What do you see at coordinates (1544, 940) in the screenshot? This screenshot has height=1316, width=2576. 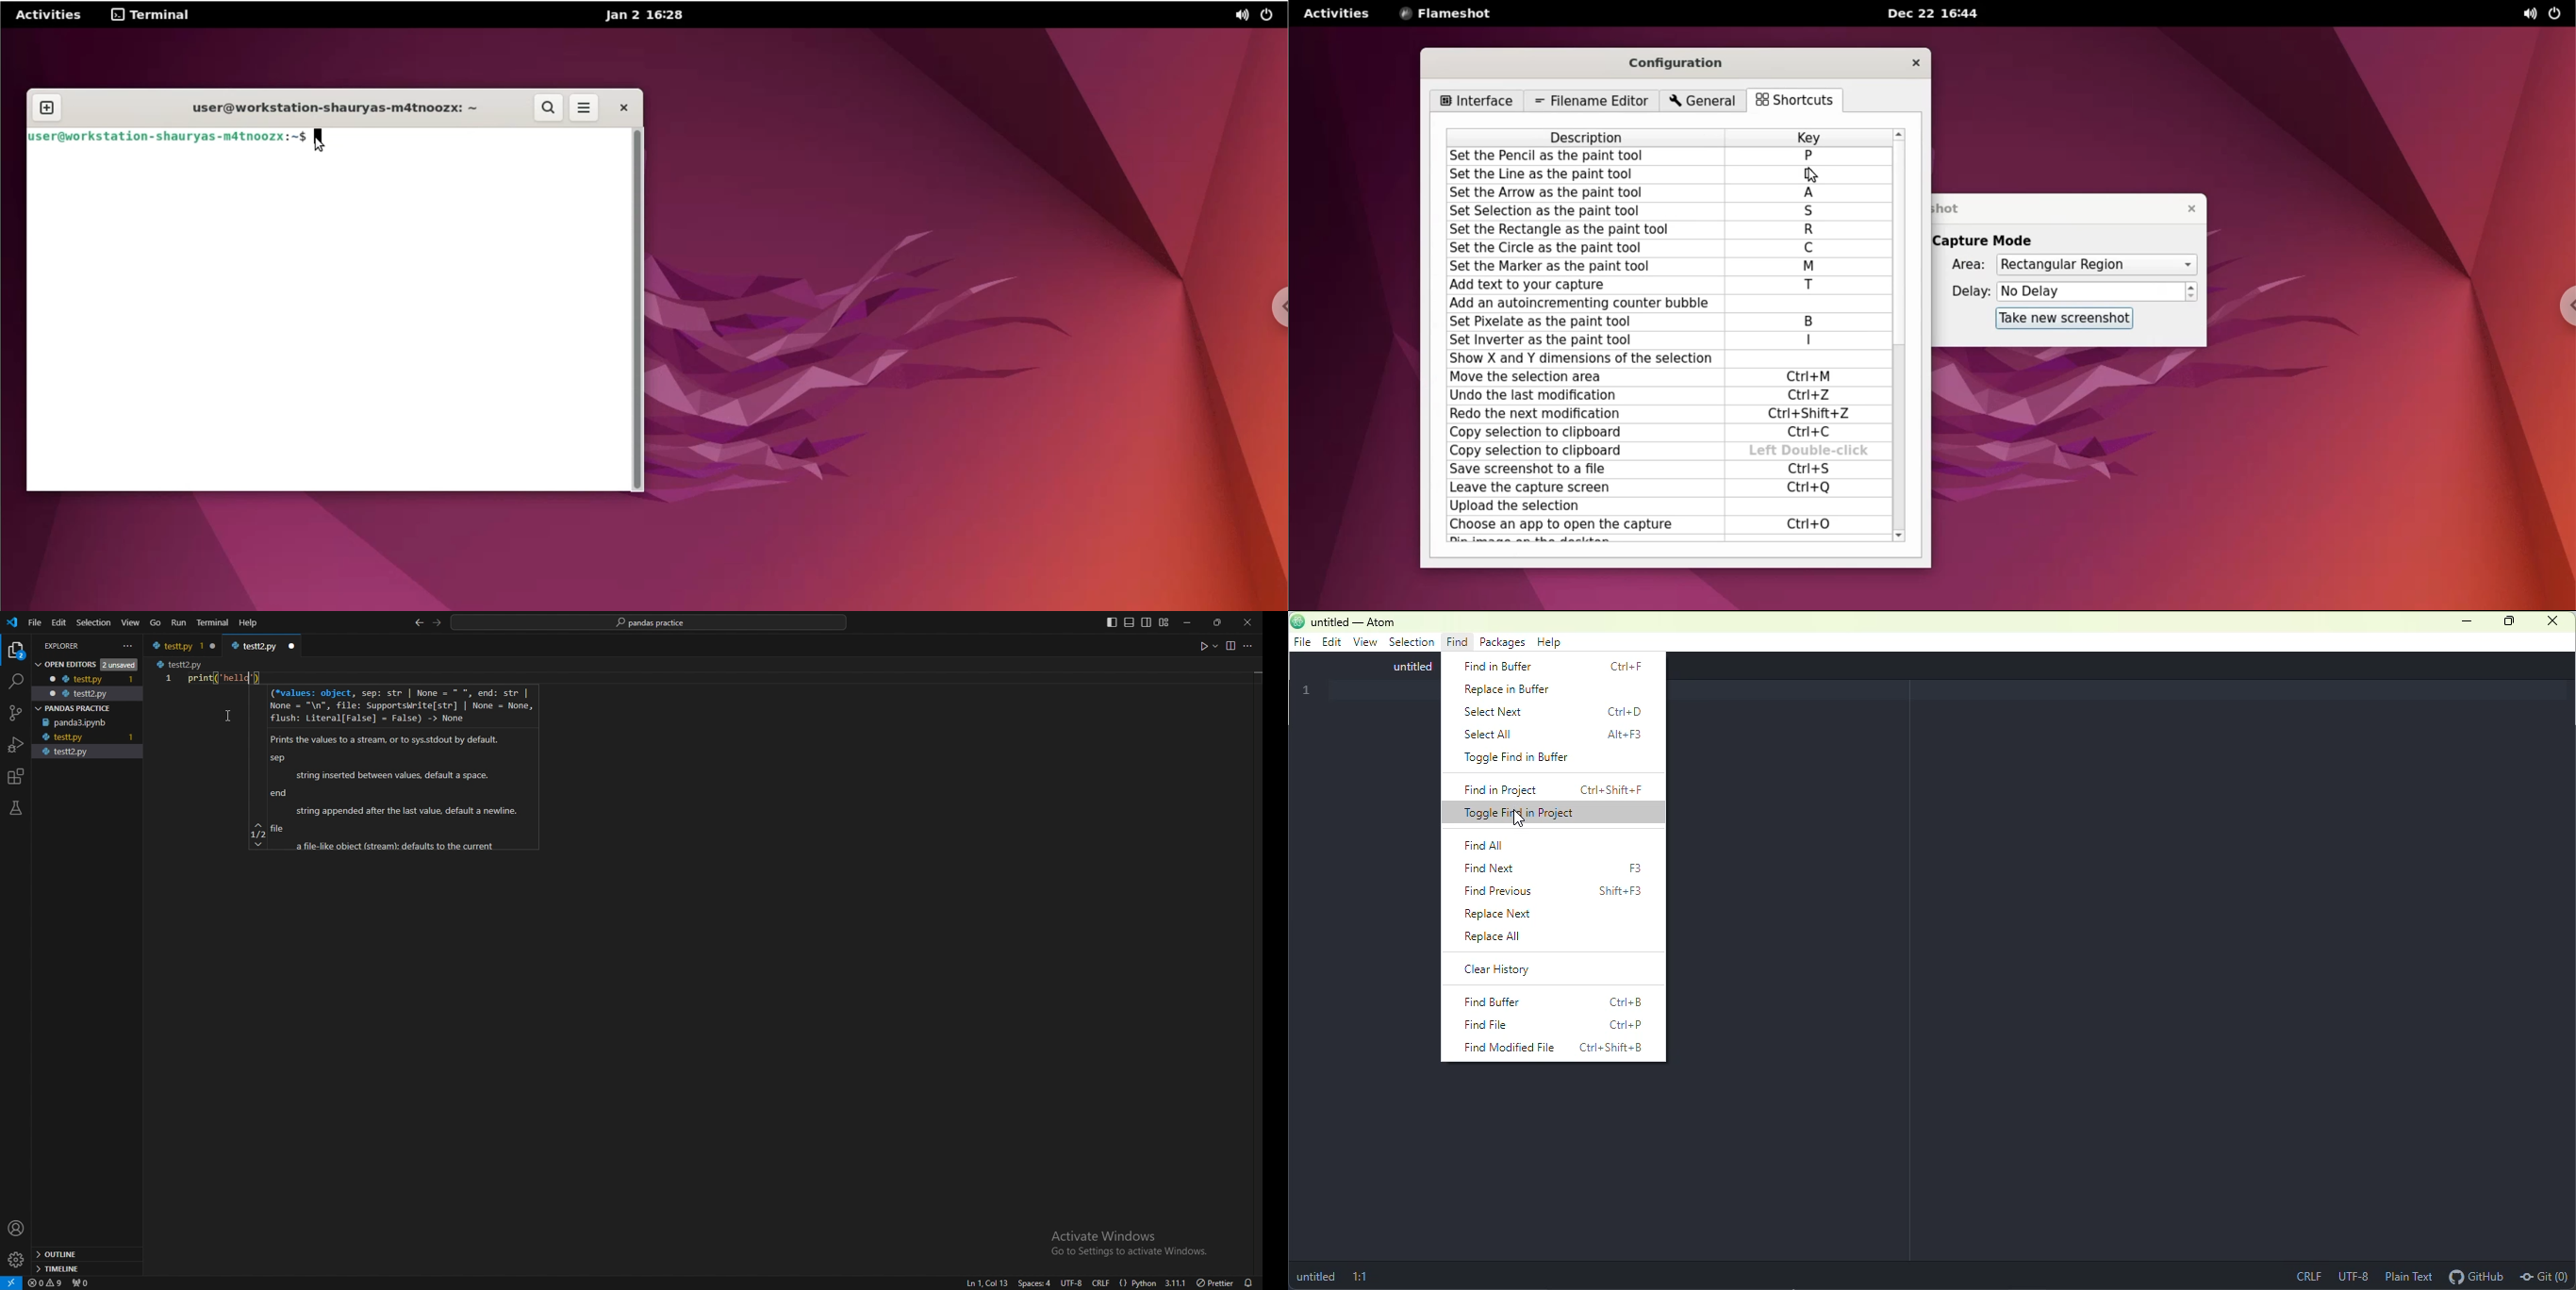 I see `replace all` at bounding box center [1544, 940].